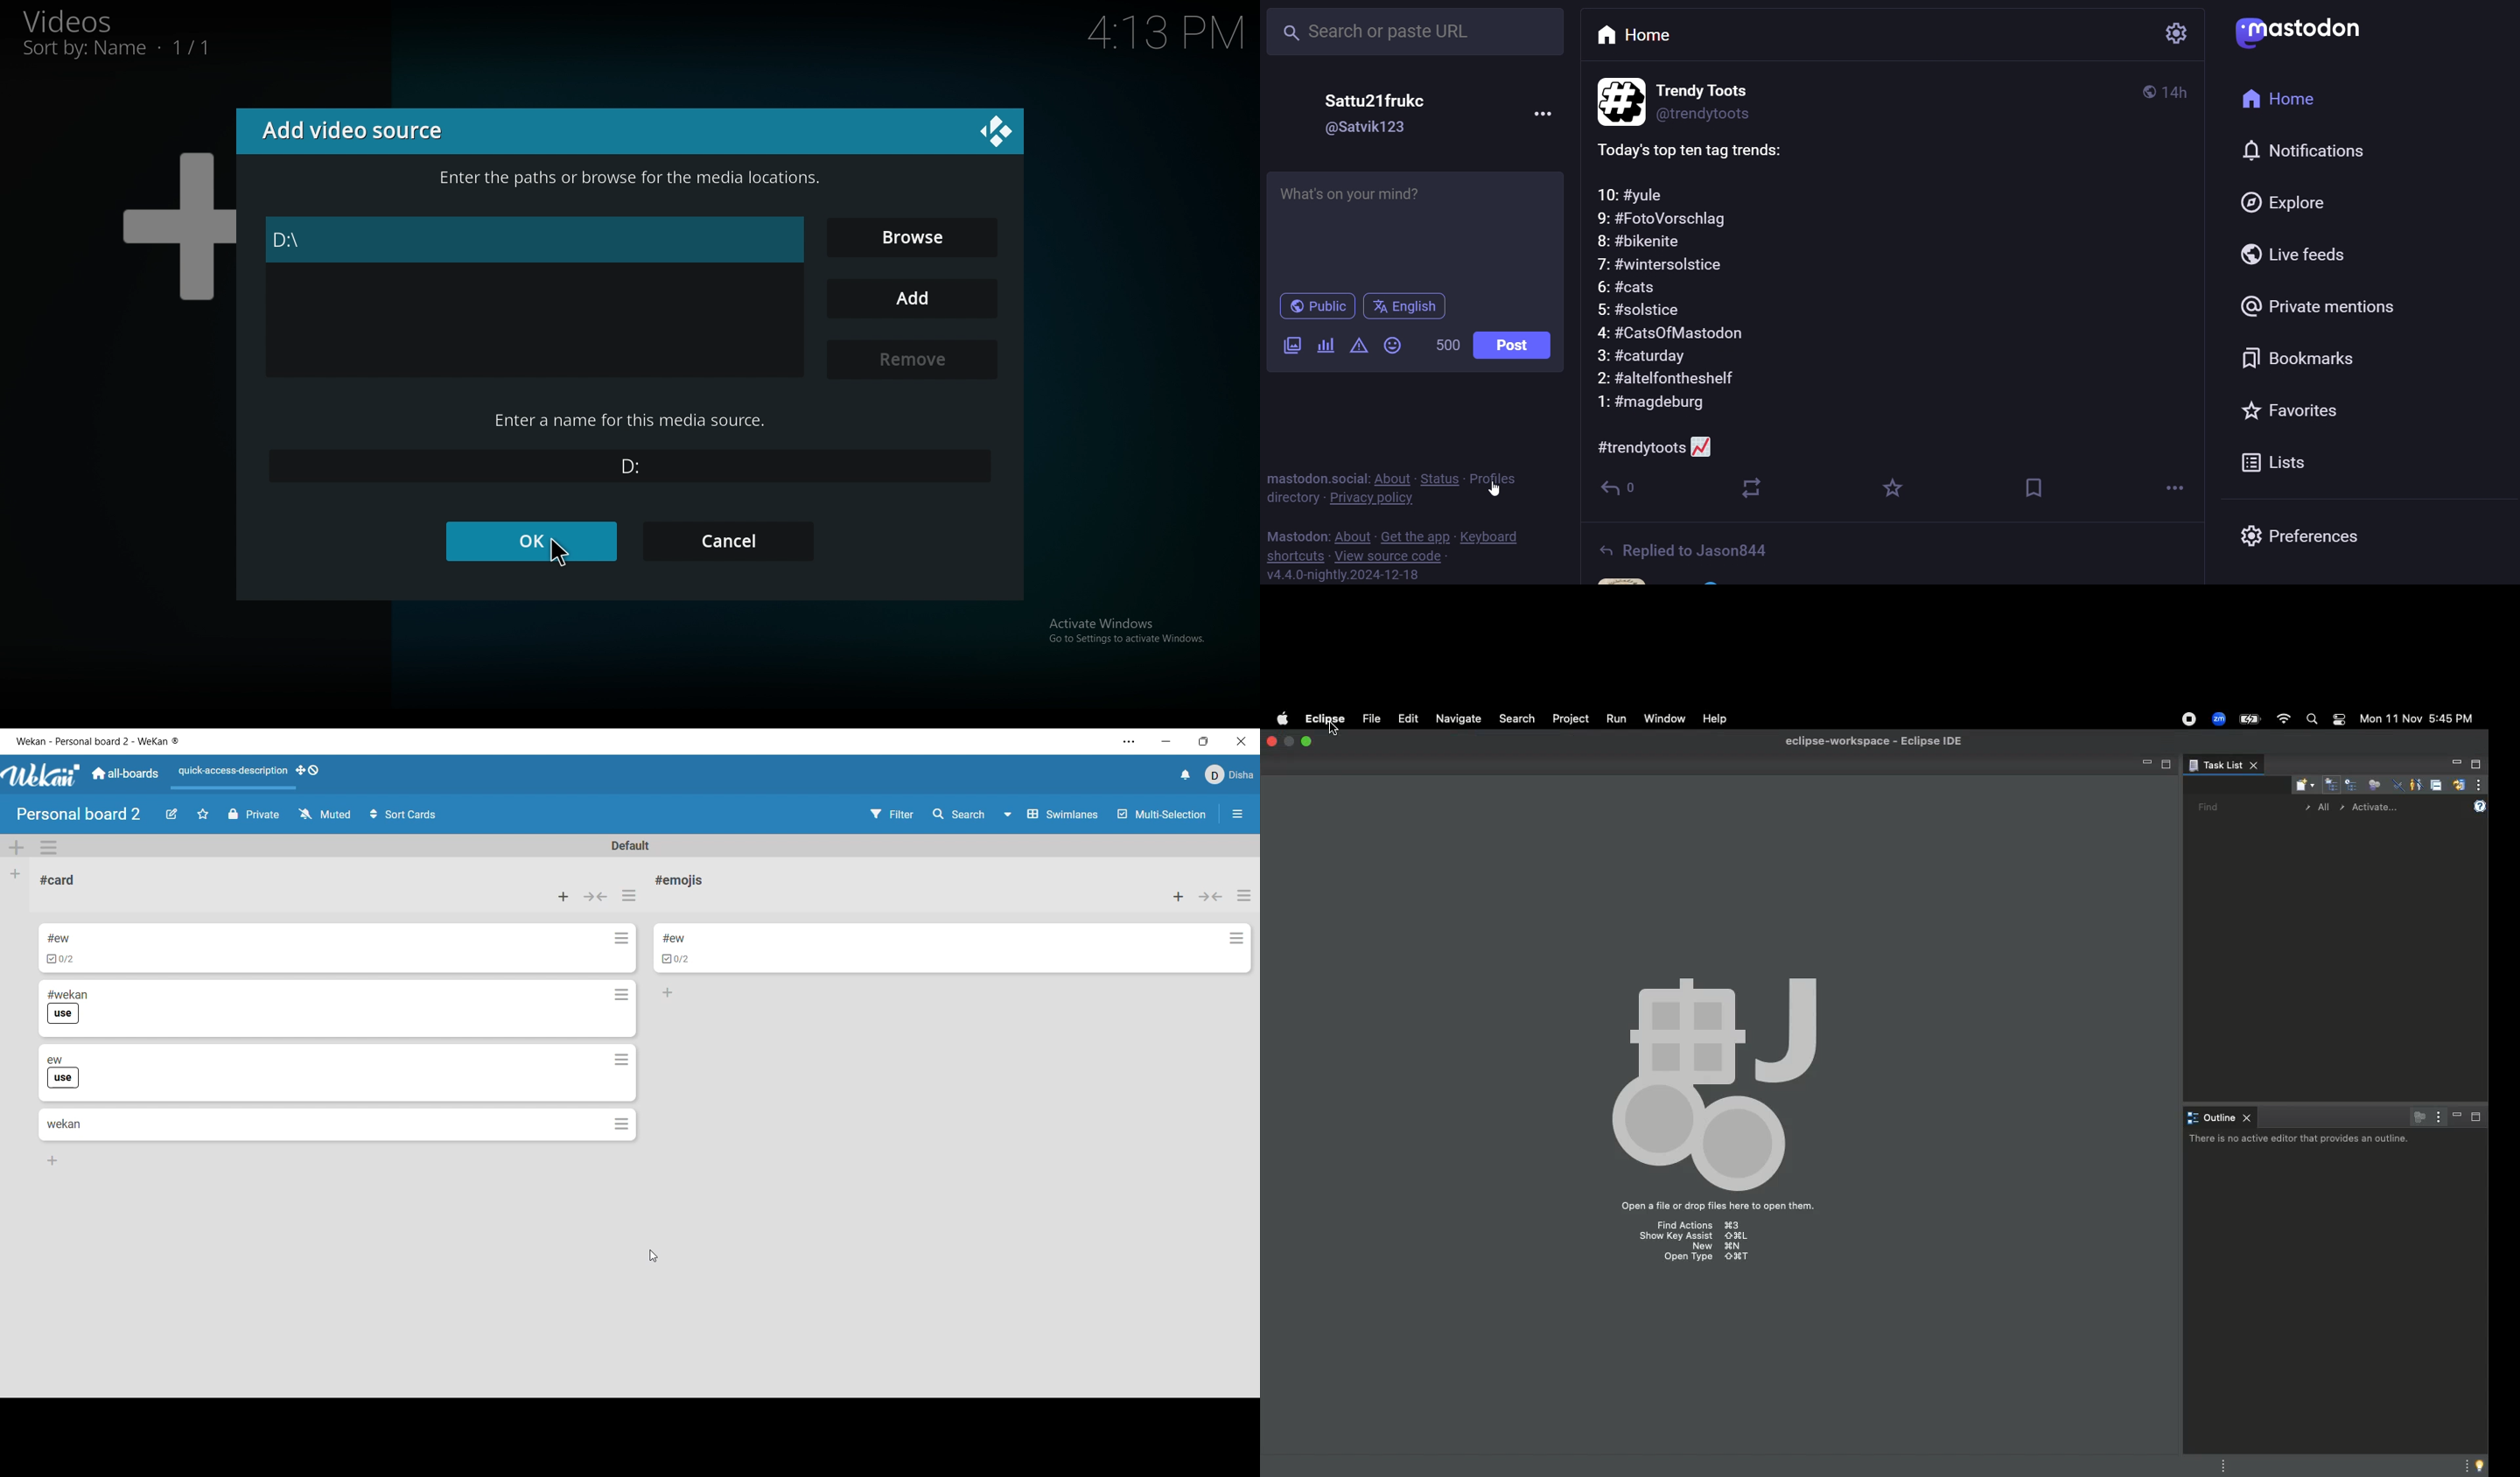  Describe the element at coordinates (1179, 896) in the screenshot. I see `Add item to top of list` at that location.